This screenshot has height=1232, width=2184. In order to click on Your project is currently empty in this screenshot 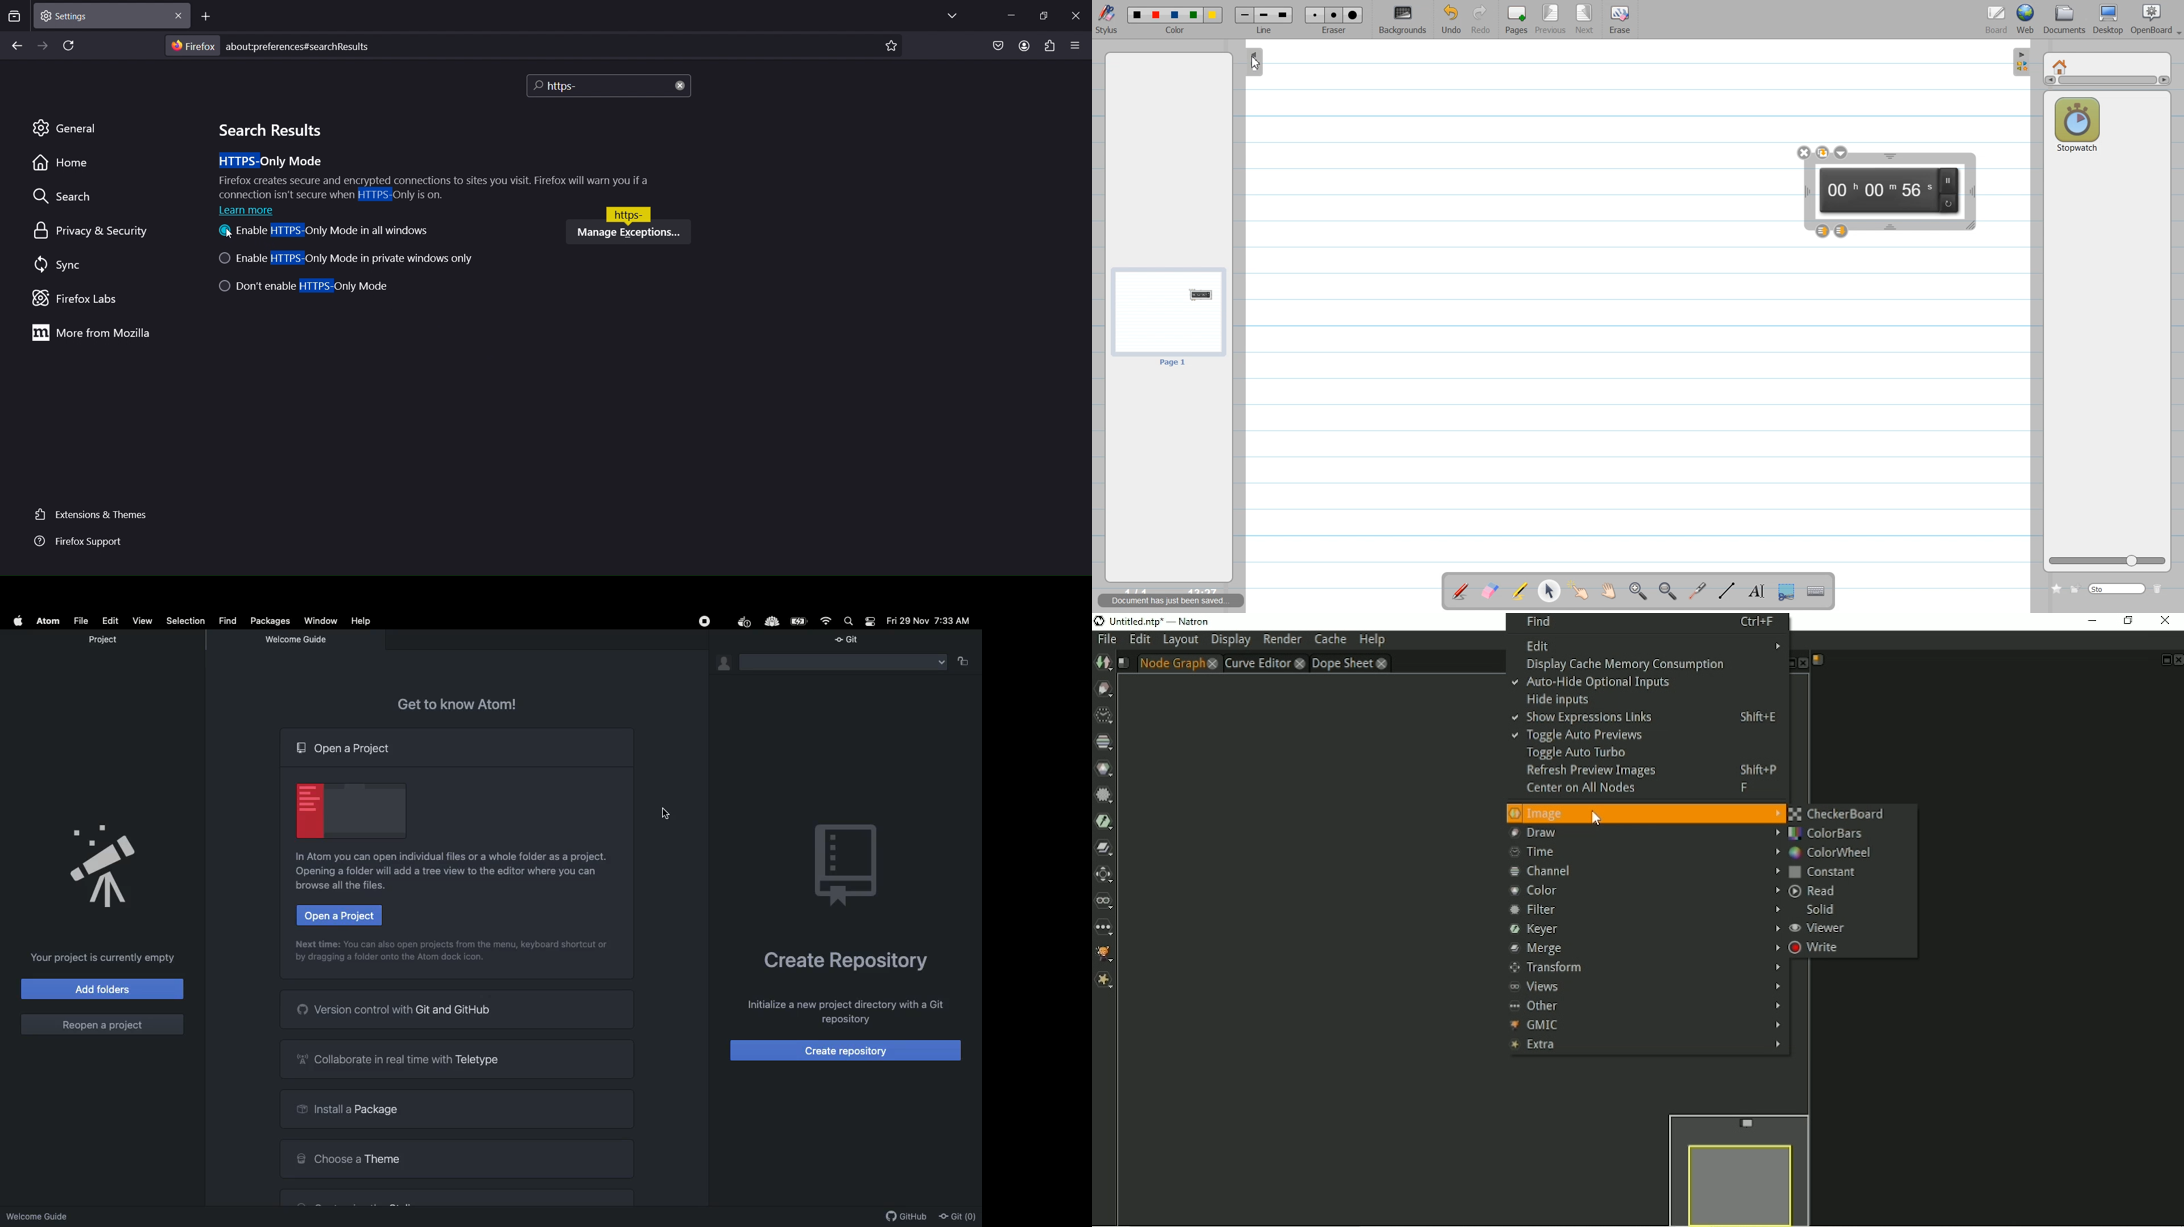, I will do `click(105, 960)`.